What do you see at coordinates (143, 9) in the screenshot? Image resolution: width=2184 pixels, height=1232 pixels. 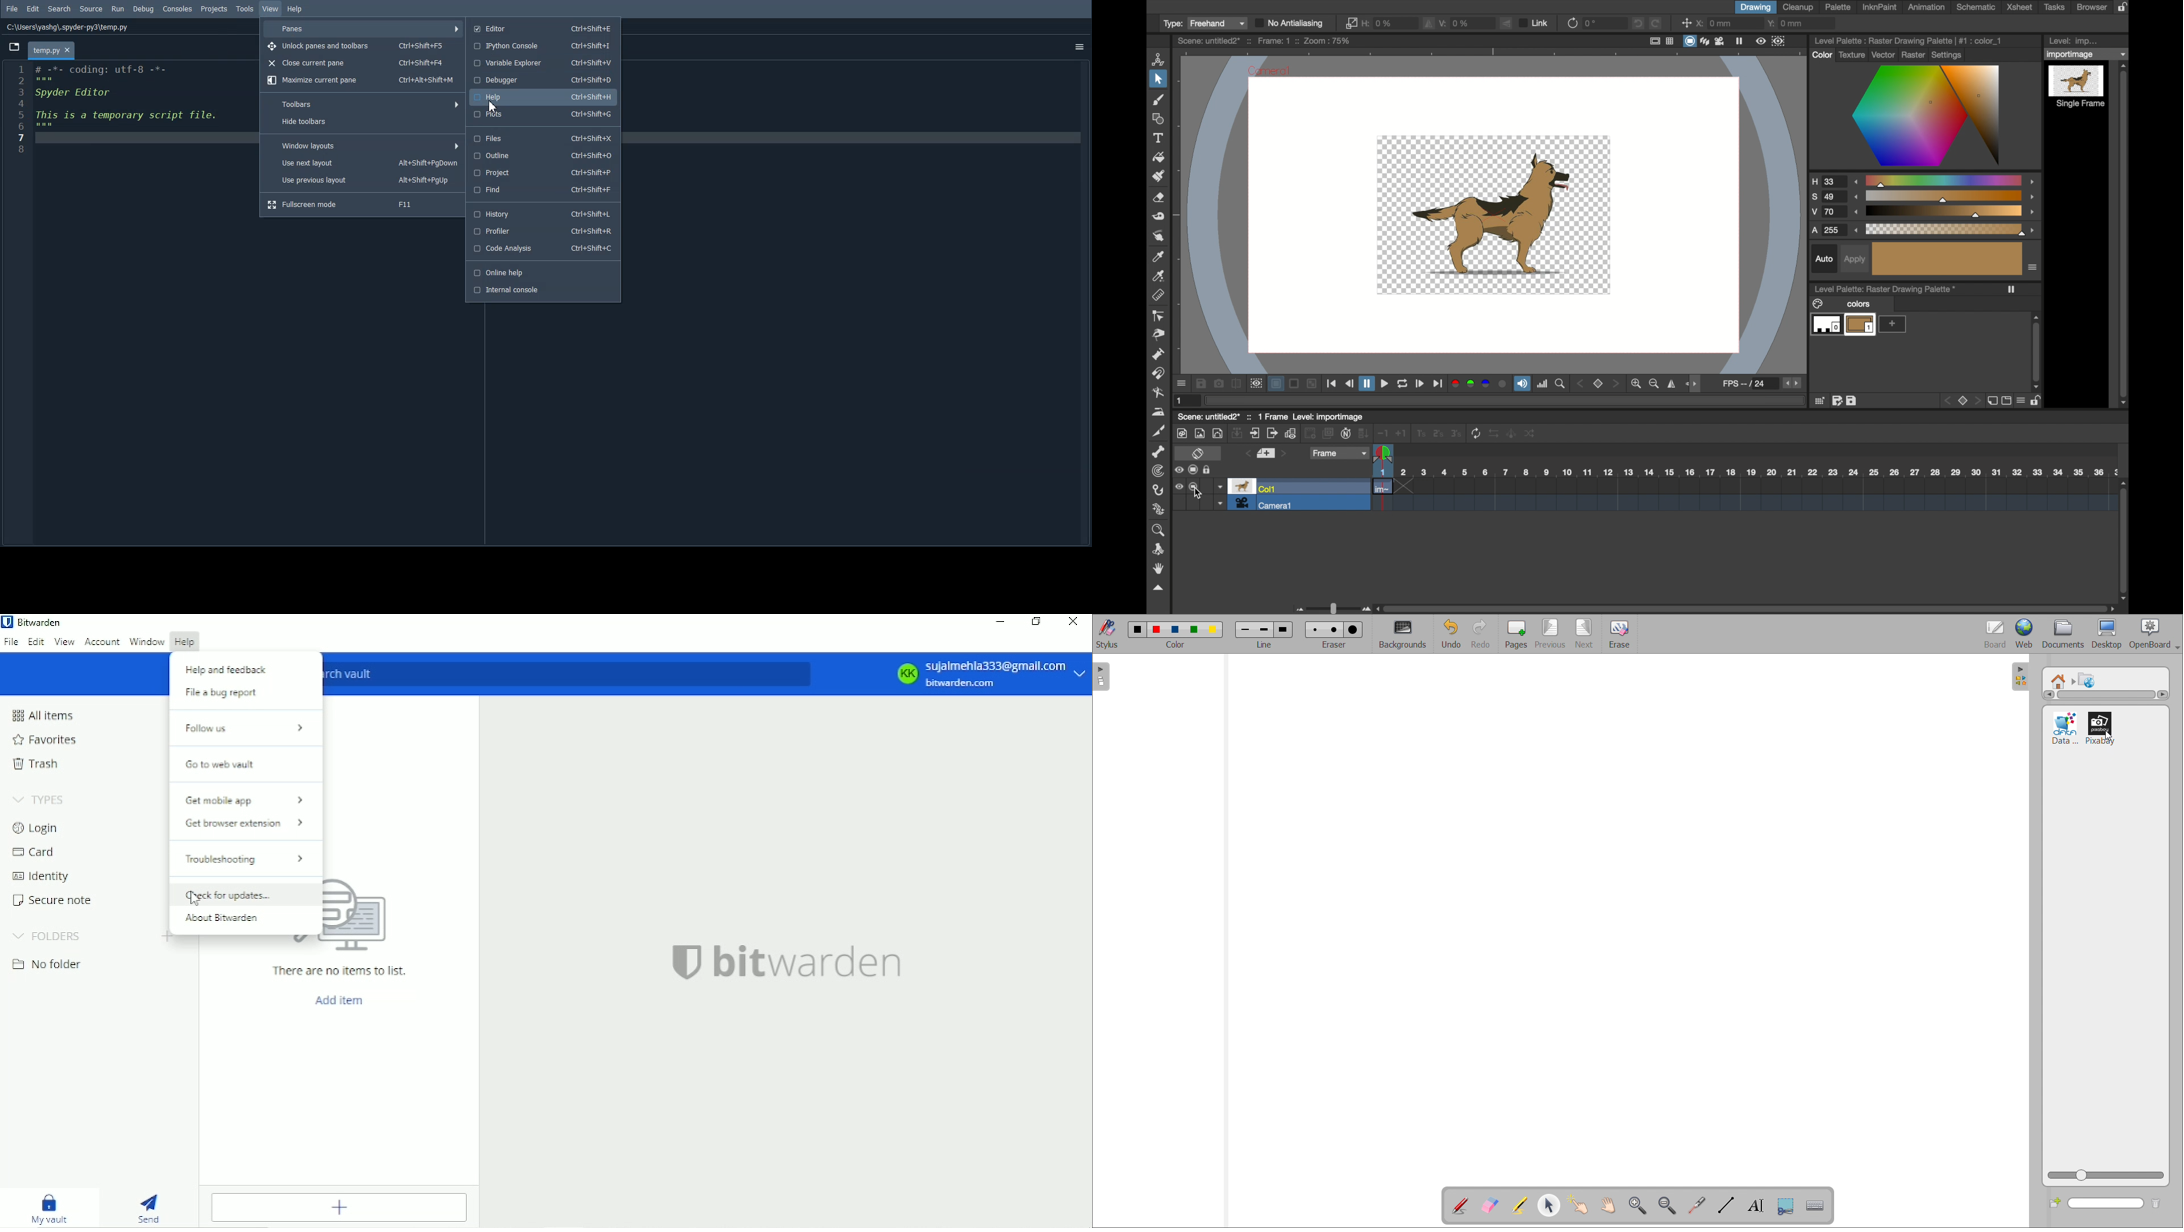 I see `Debug` at bounding box center [143, 9].